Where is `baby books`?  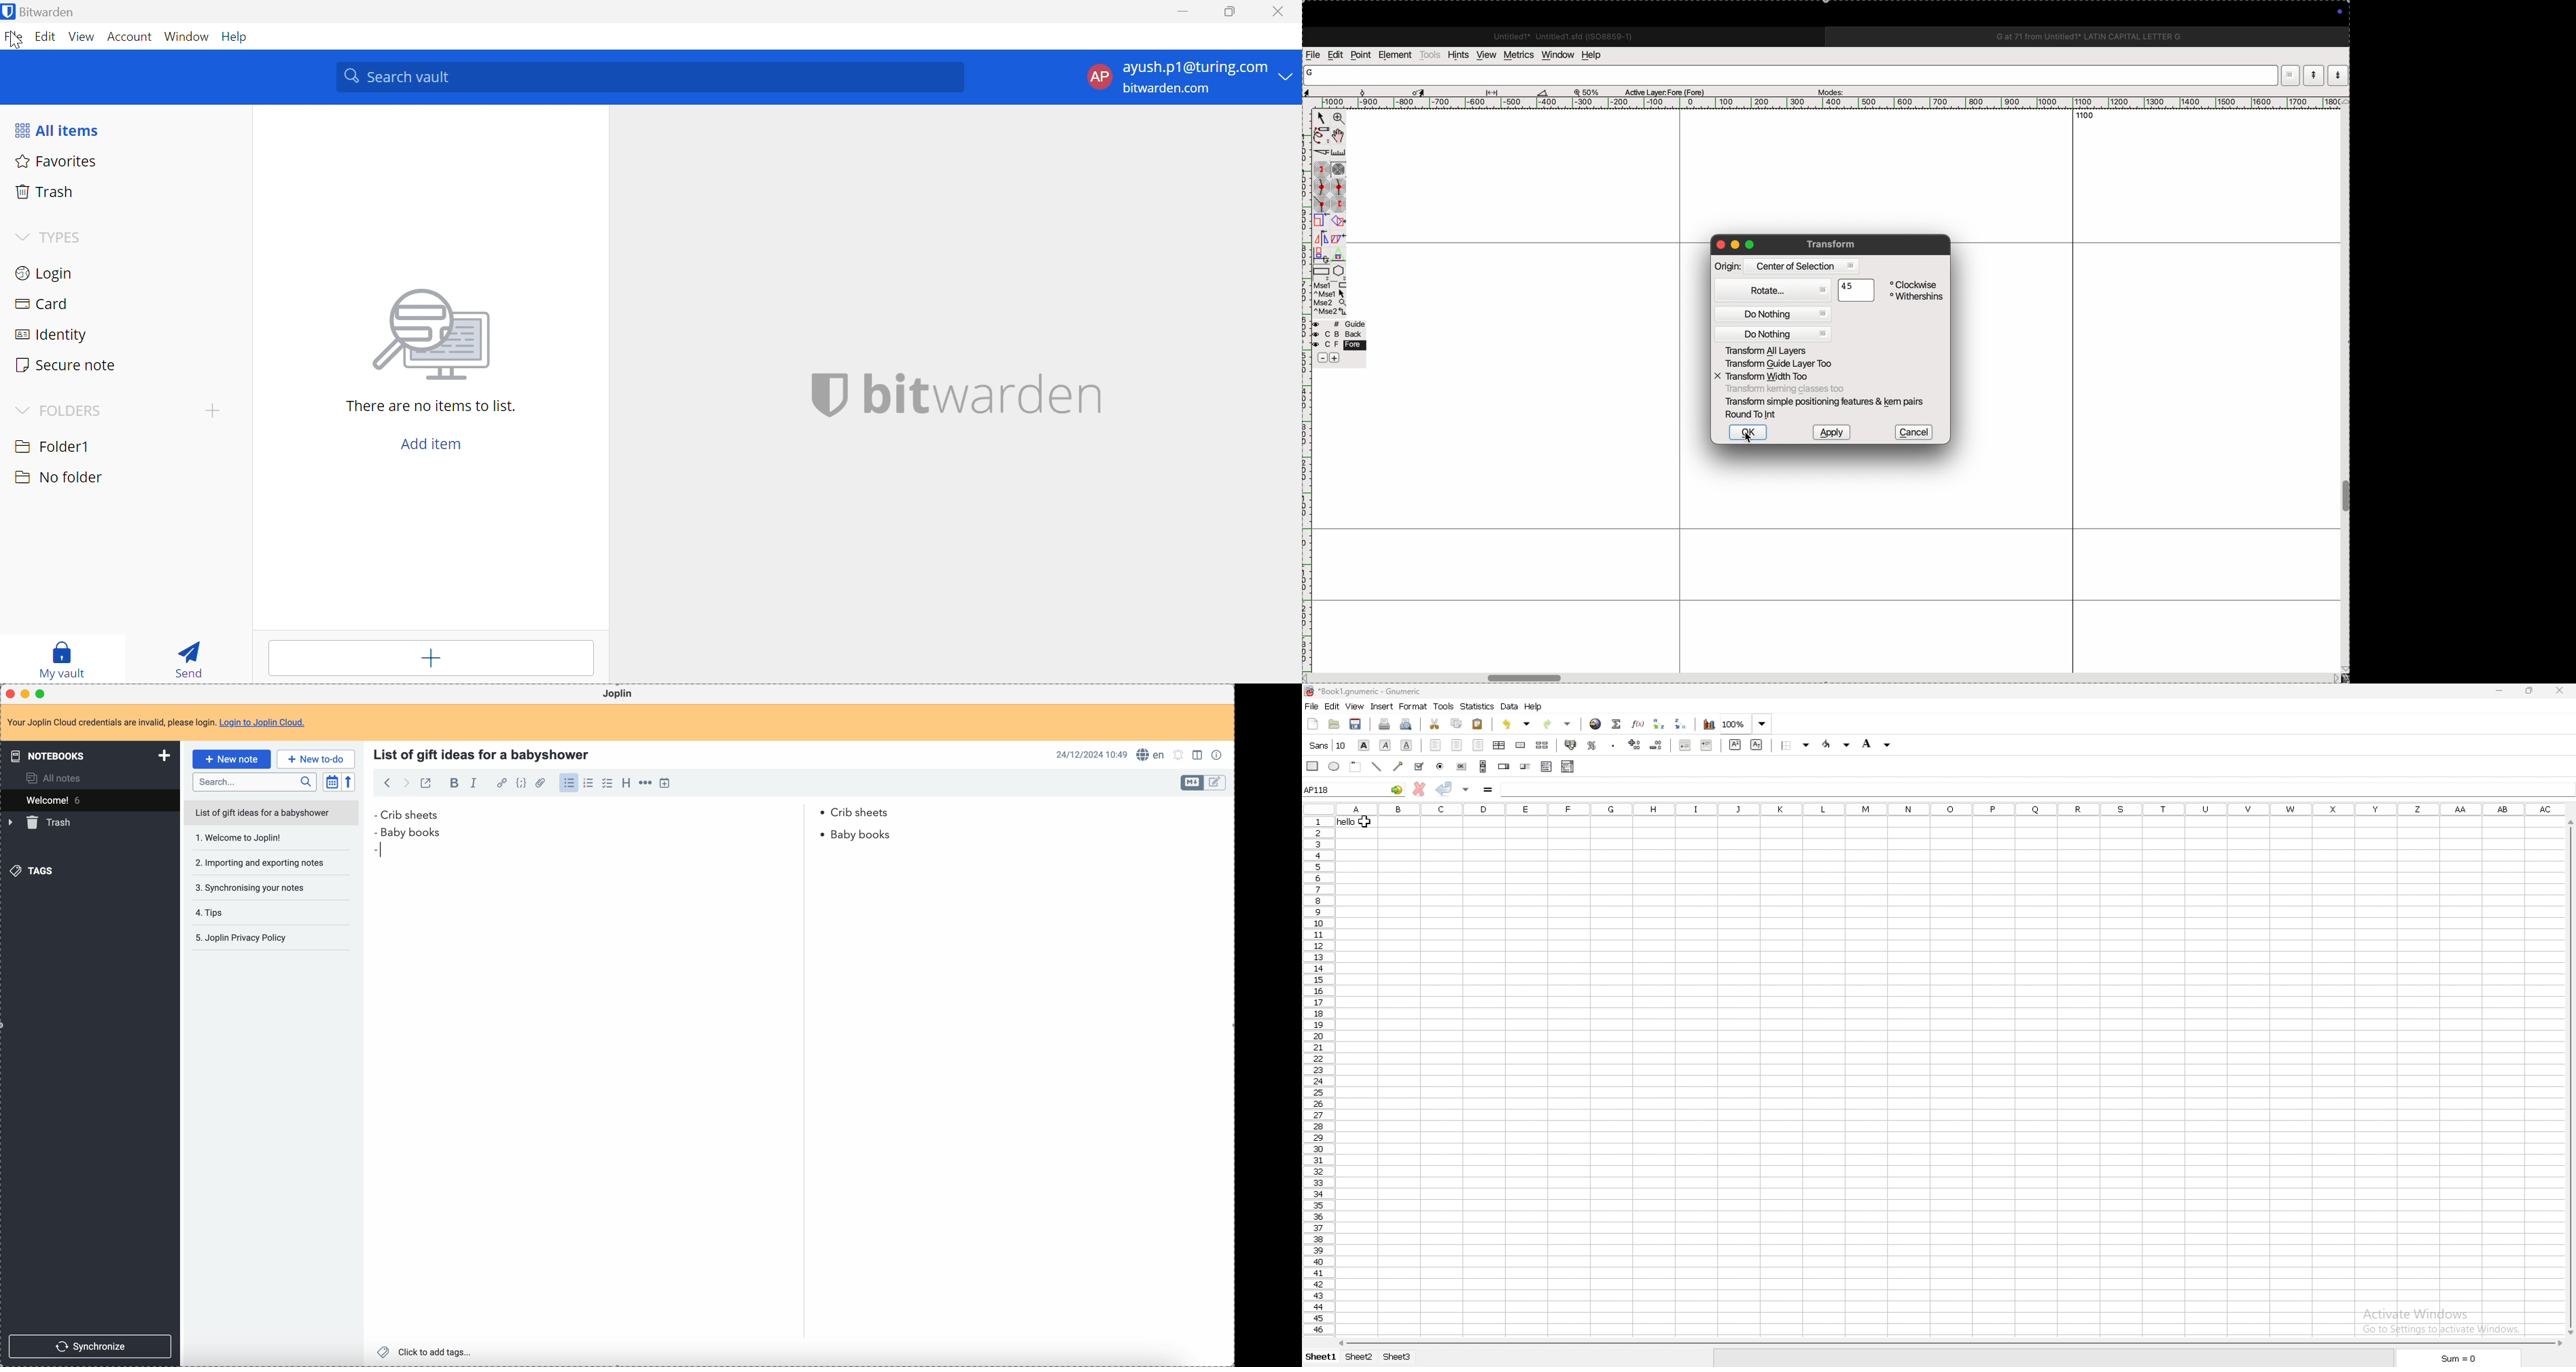
baby books is located at coordinates (417, 833).